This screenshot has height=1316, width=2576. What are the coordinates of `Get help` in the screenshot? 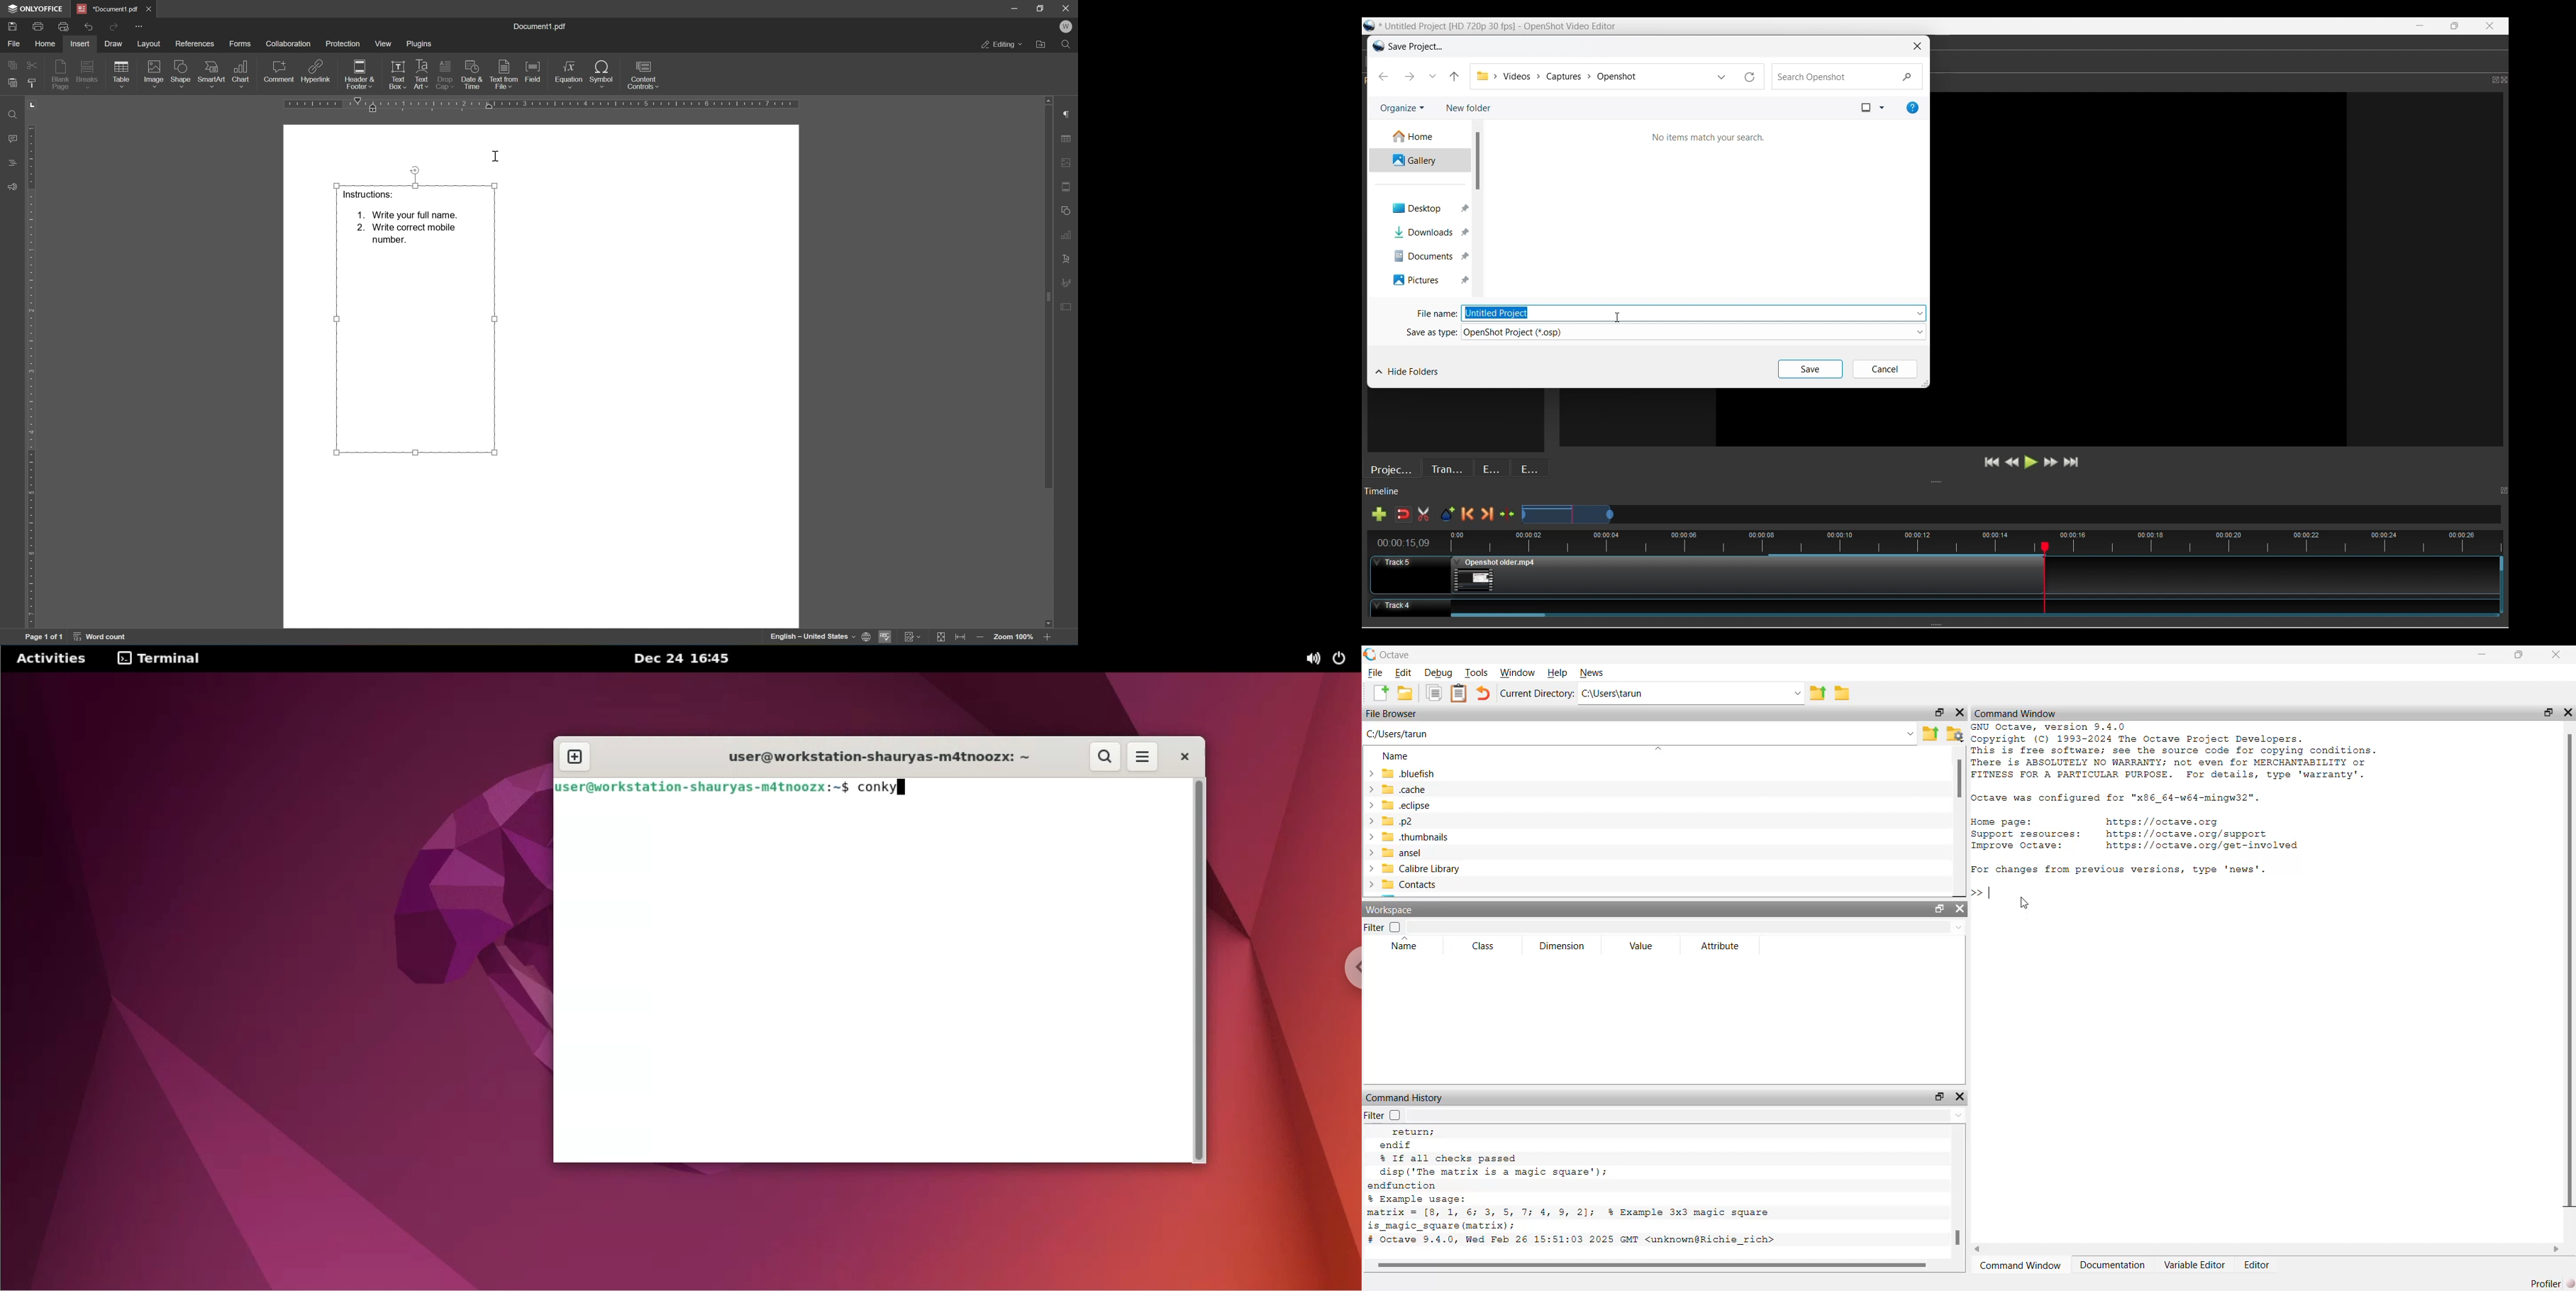 It's located at (1913, 107).